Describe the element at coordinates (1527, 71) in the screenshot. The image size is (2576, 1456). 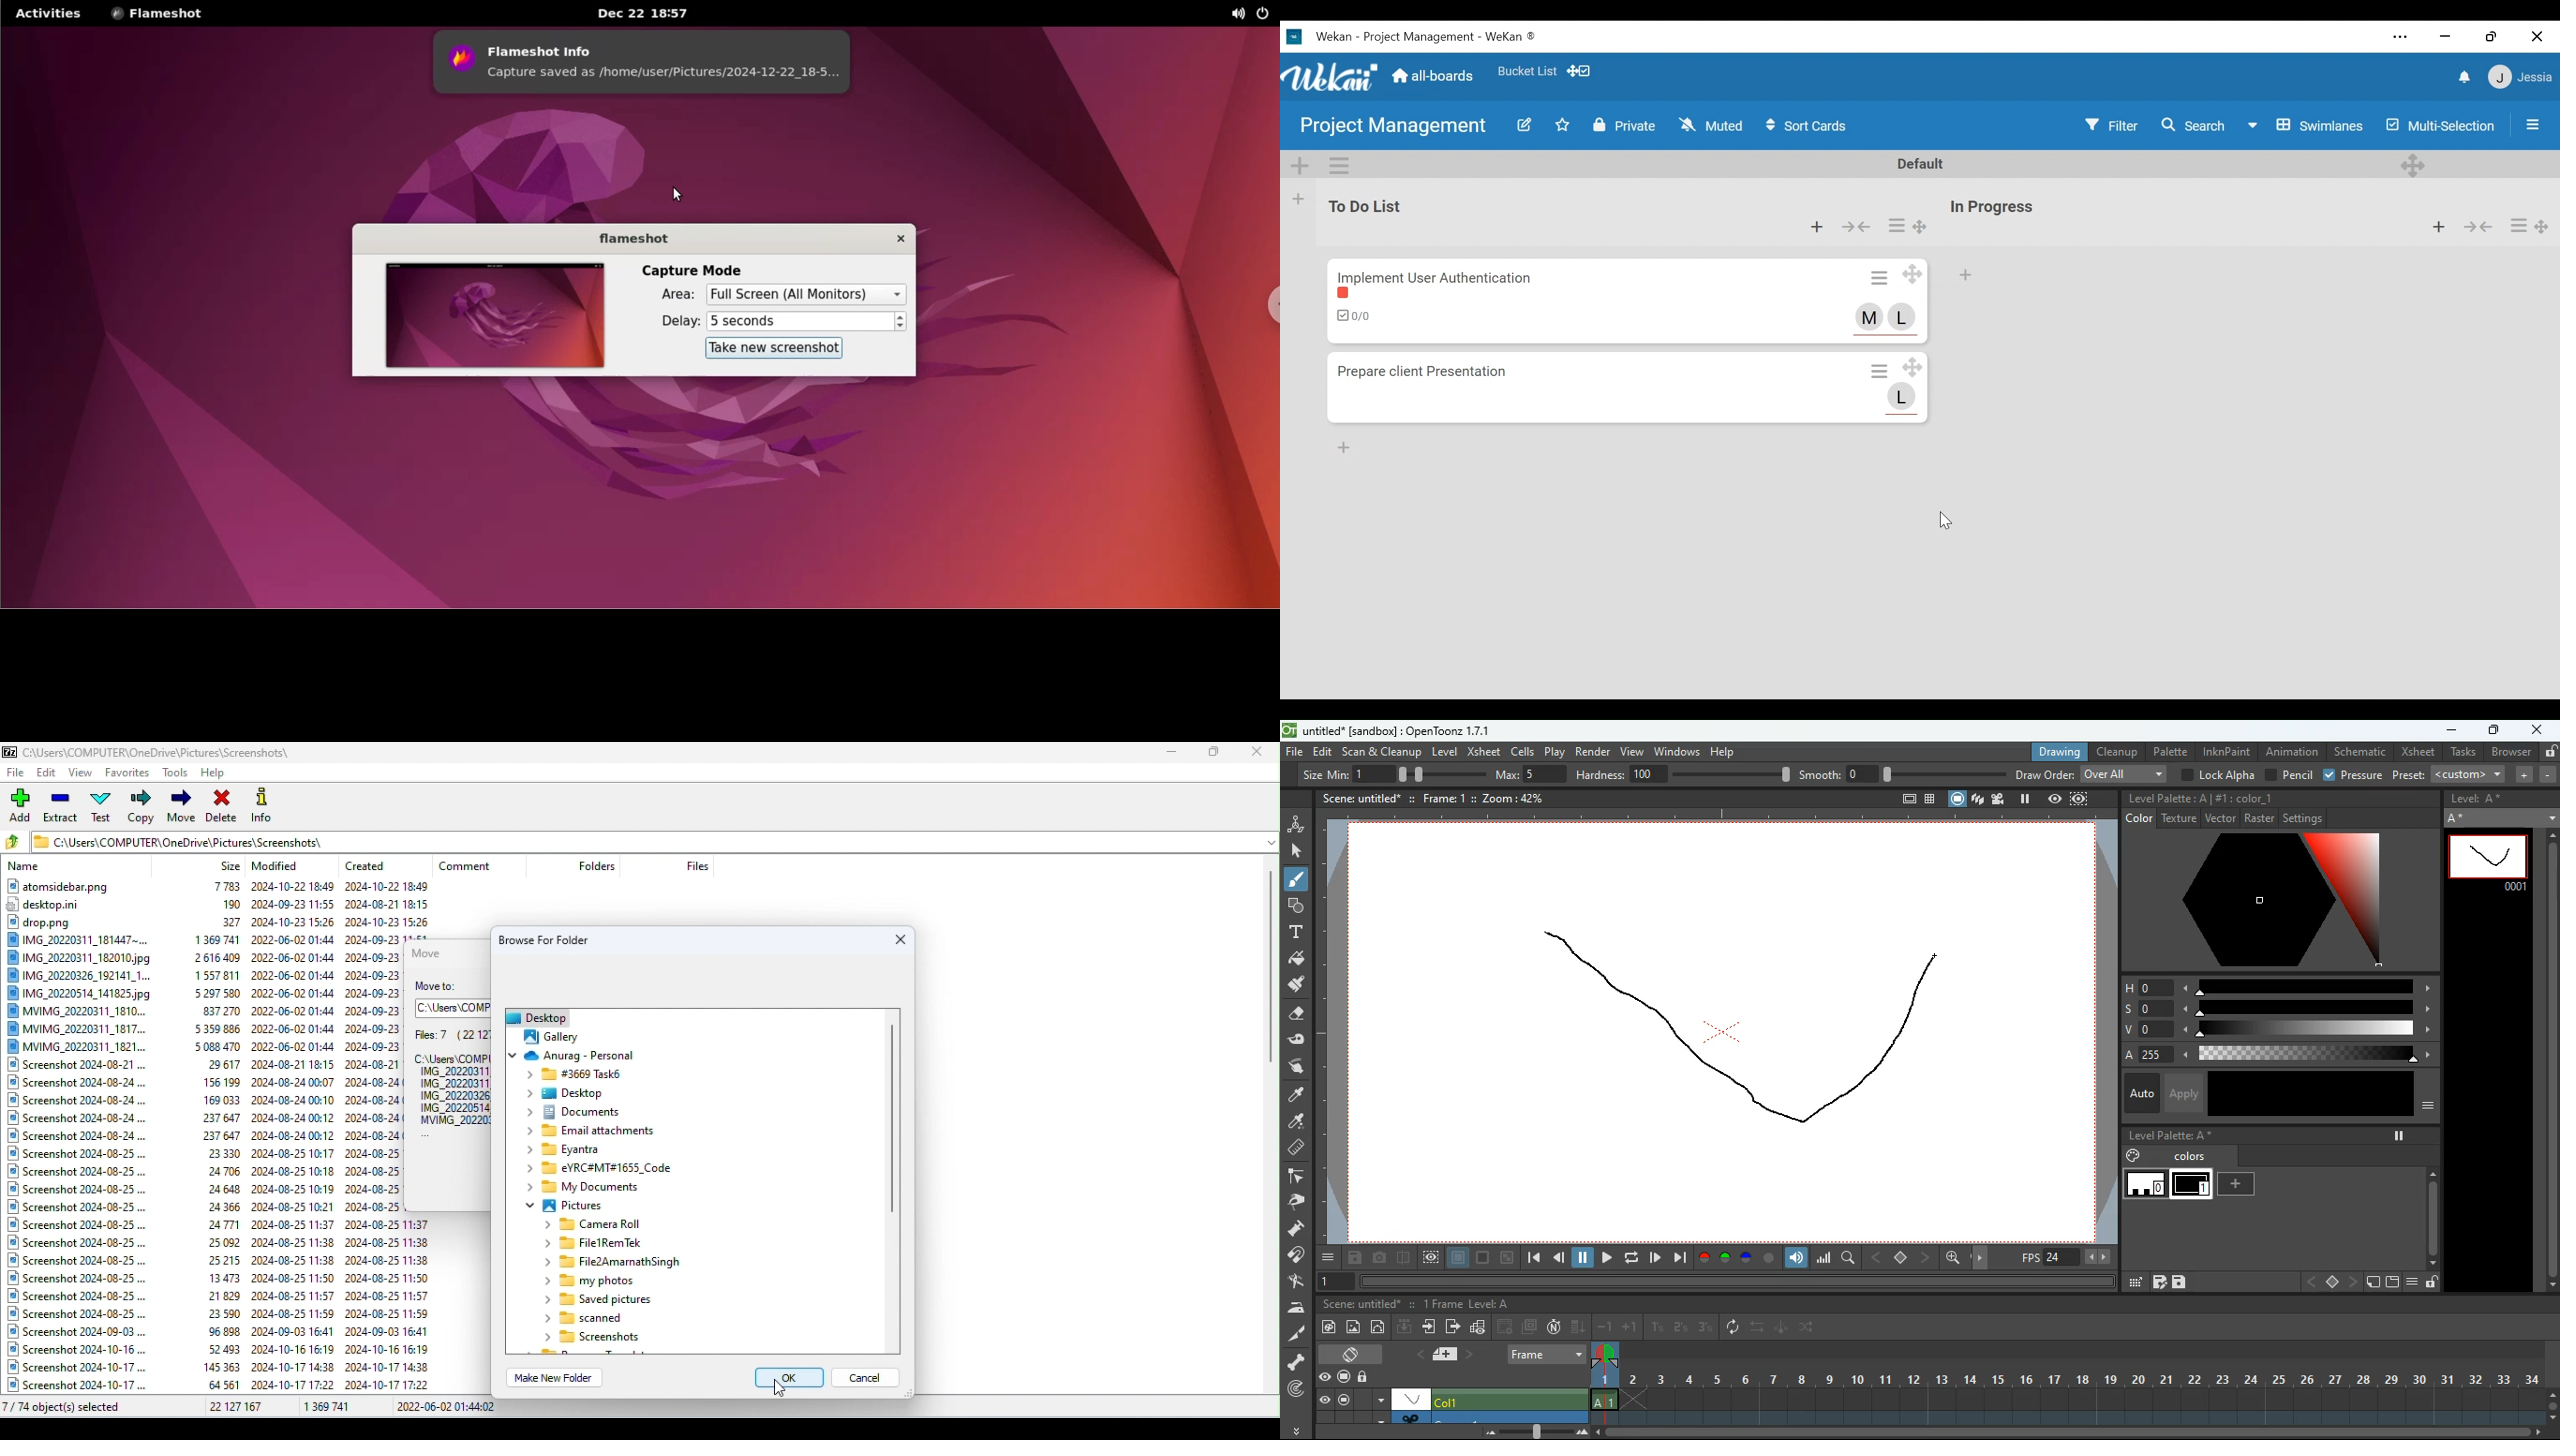
I see `Favorites` at that location.